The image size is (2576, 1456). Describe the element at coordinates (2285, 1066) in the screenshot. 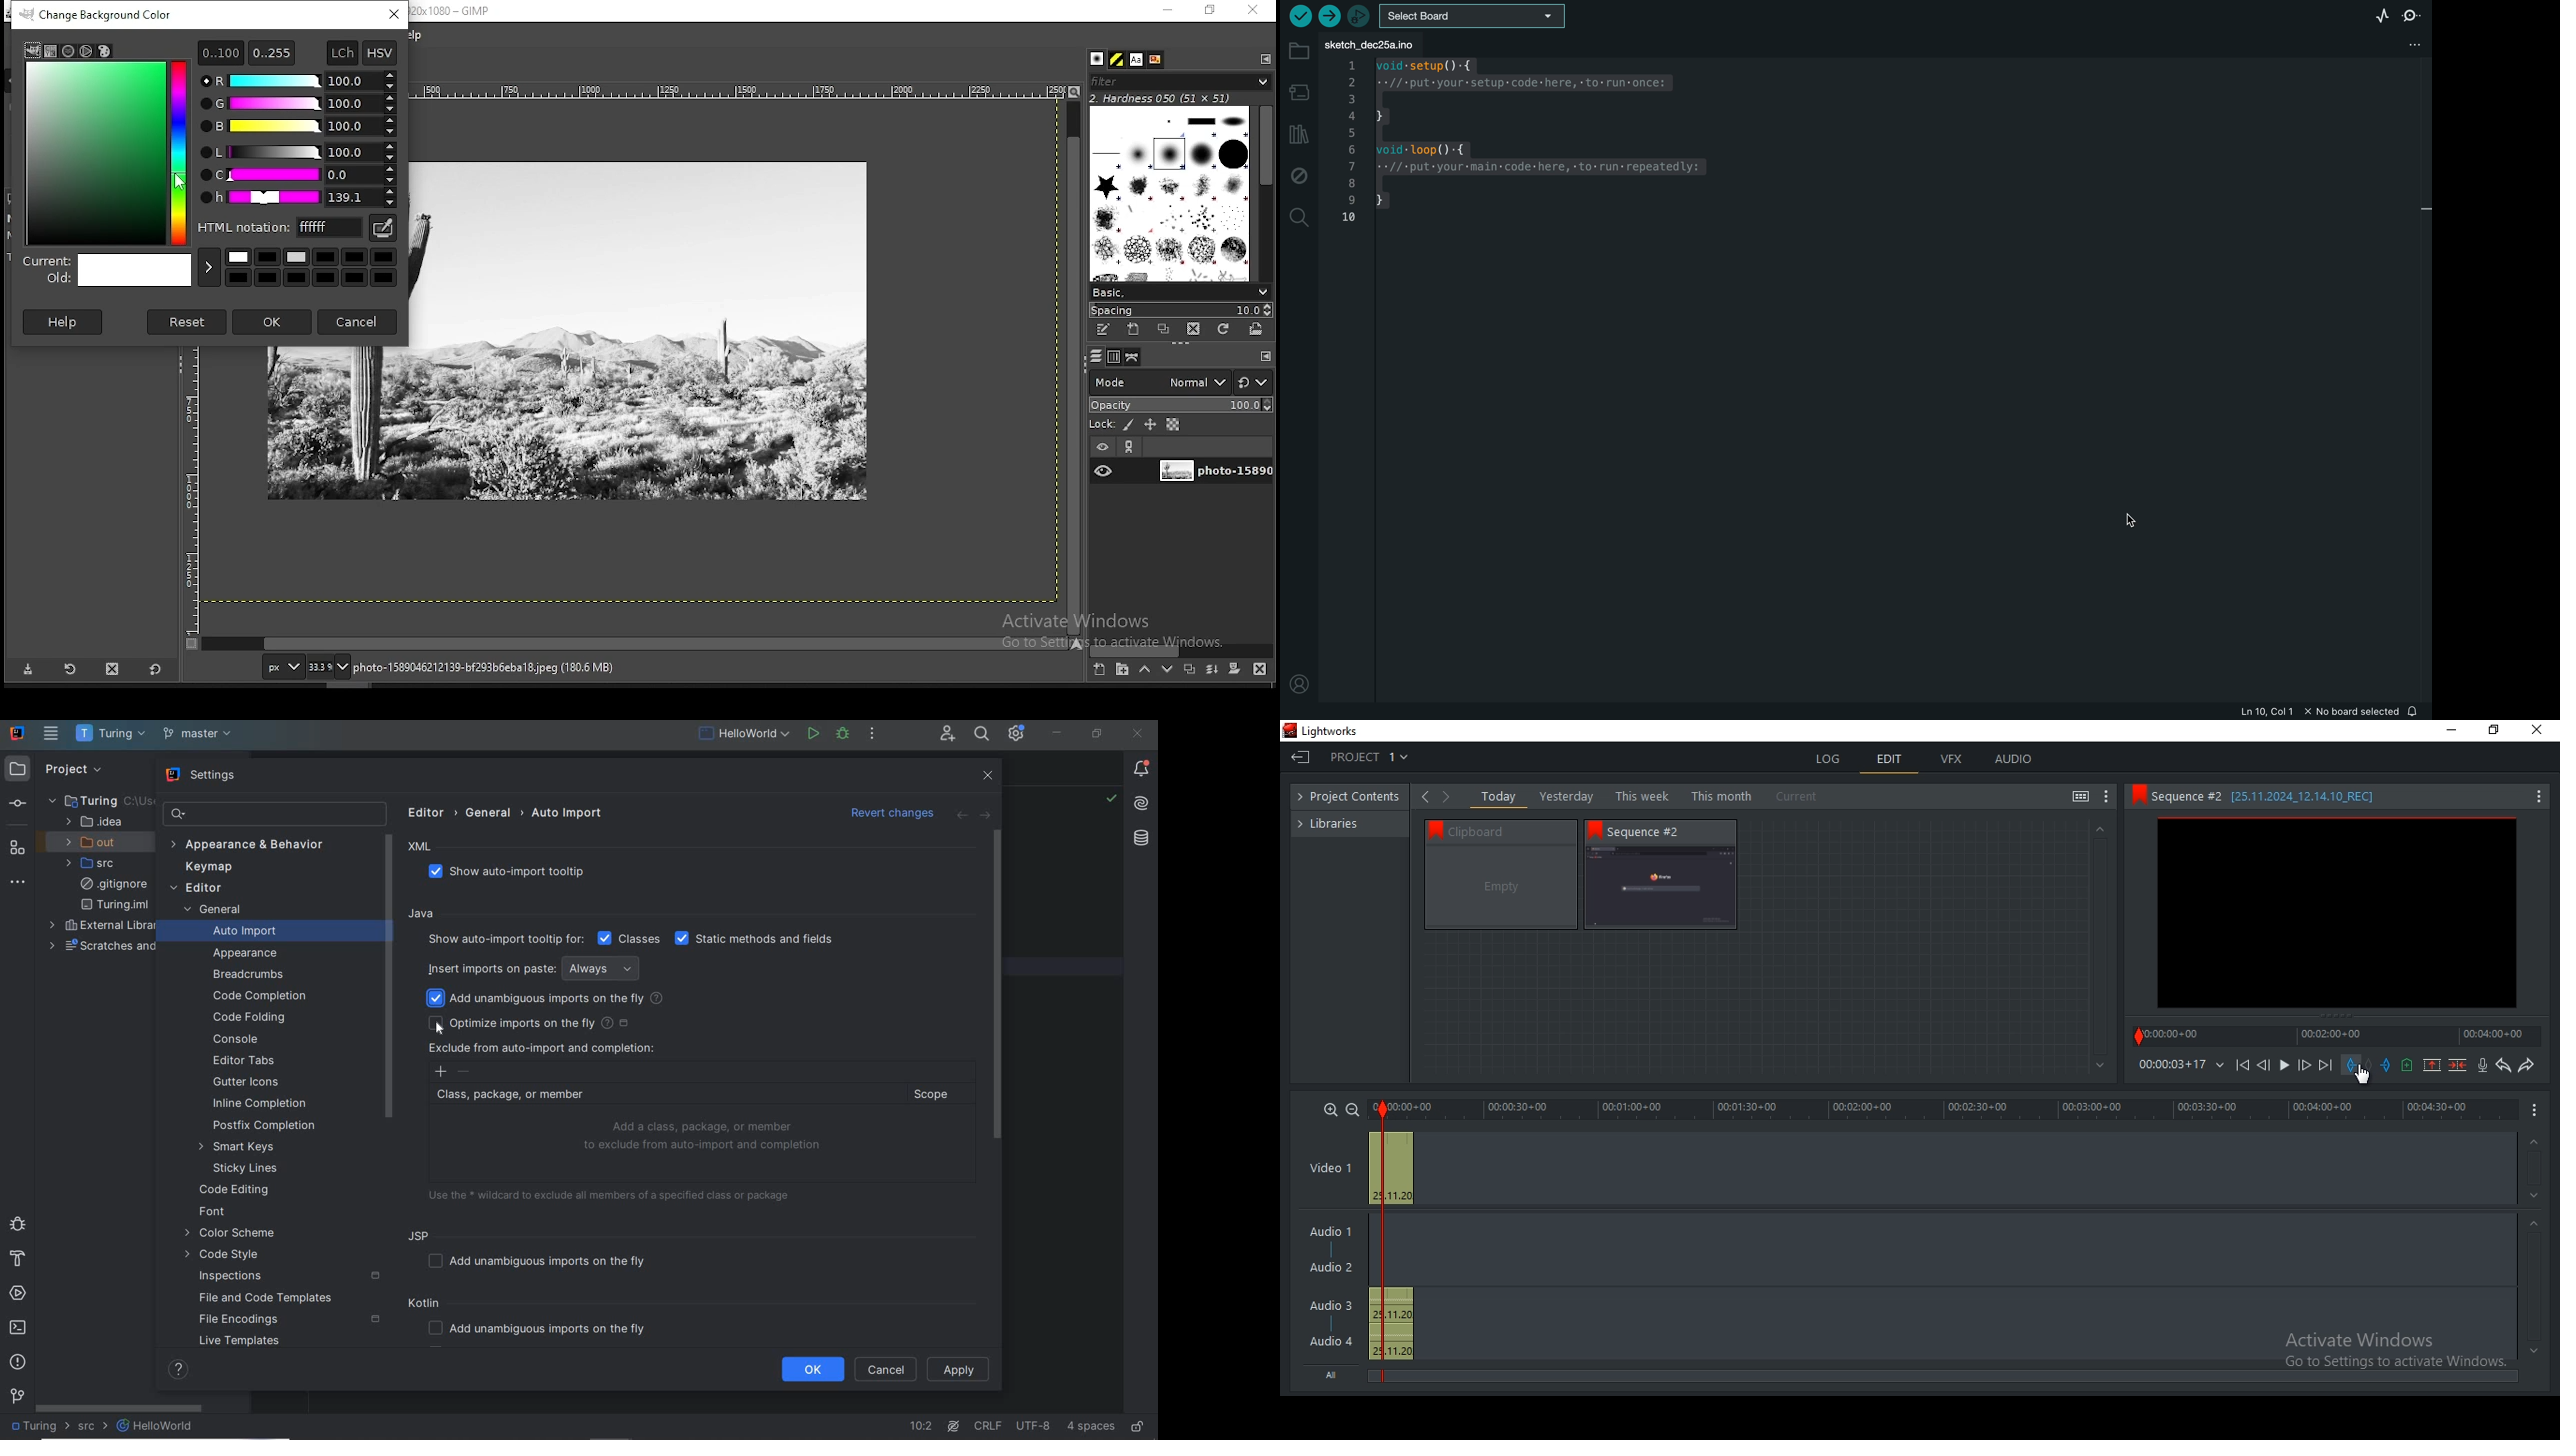

I see `Play` at that location.